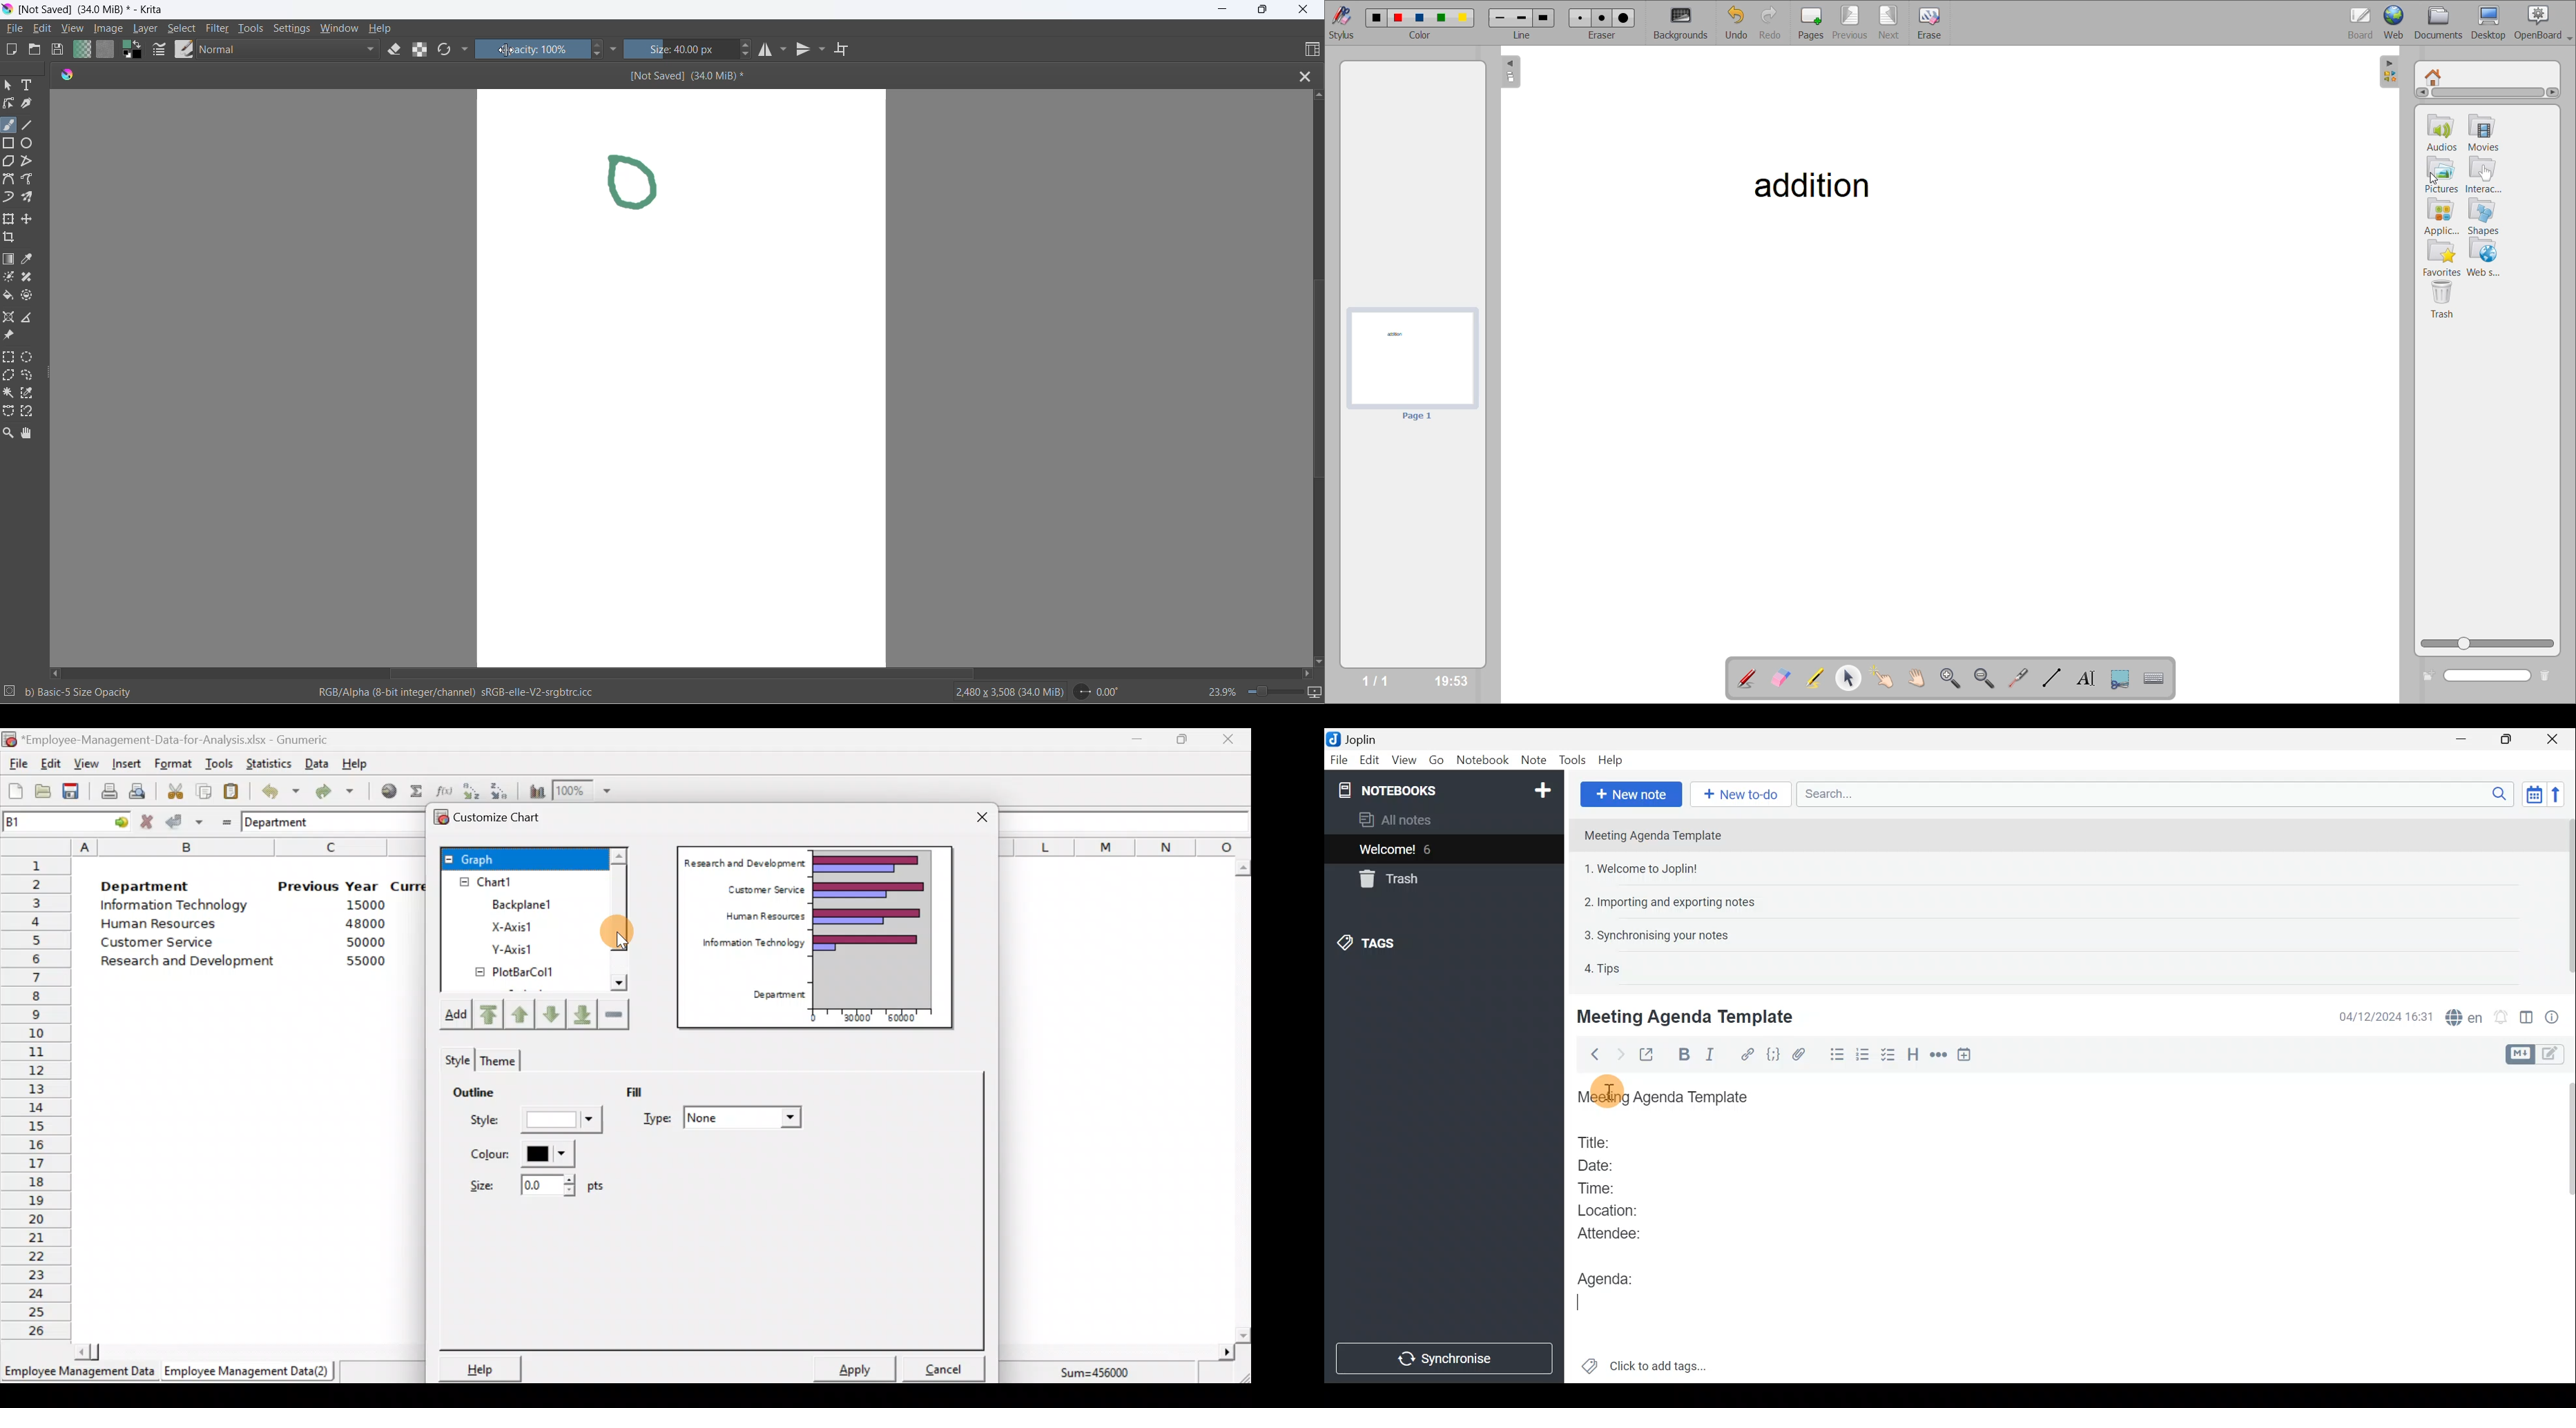 The image size is (2576, 1428). Describe the element at coordinates (1582, 1304) in the screenshot. I see `Cursor` at that location.